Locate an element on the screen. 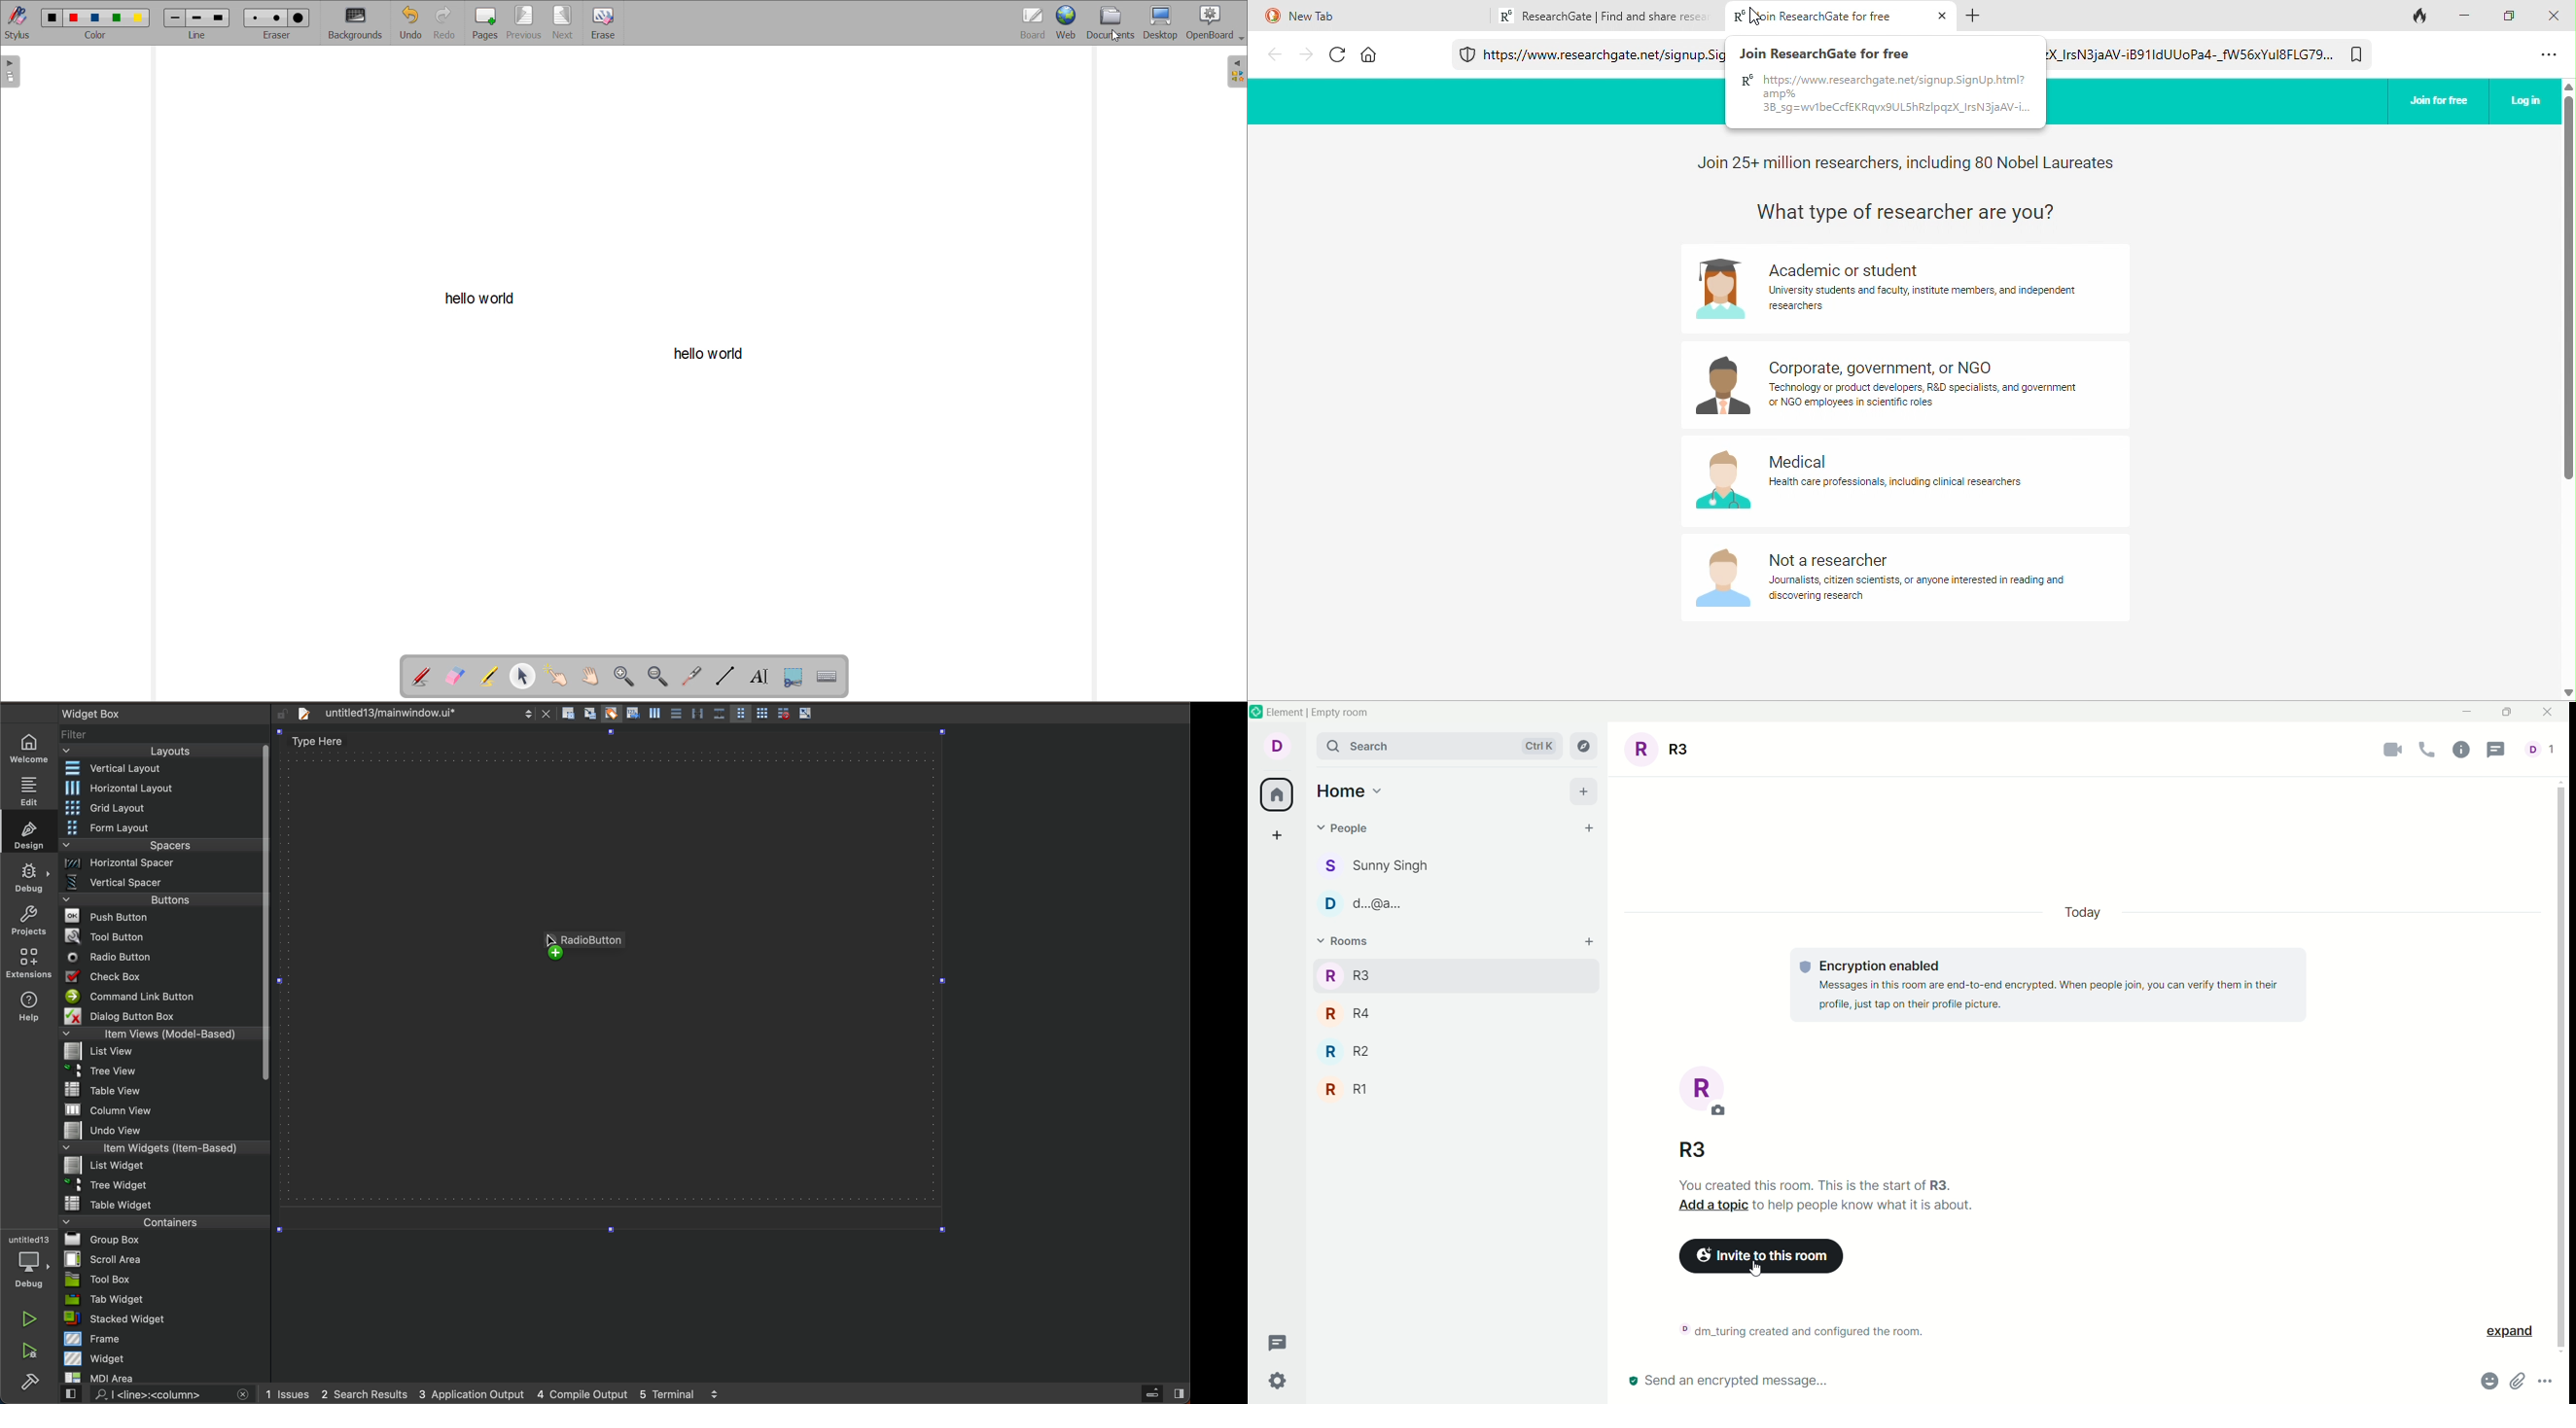 This screenshot has height=1428, width=2576. list view is located at coordinates (159, 1055).